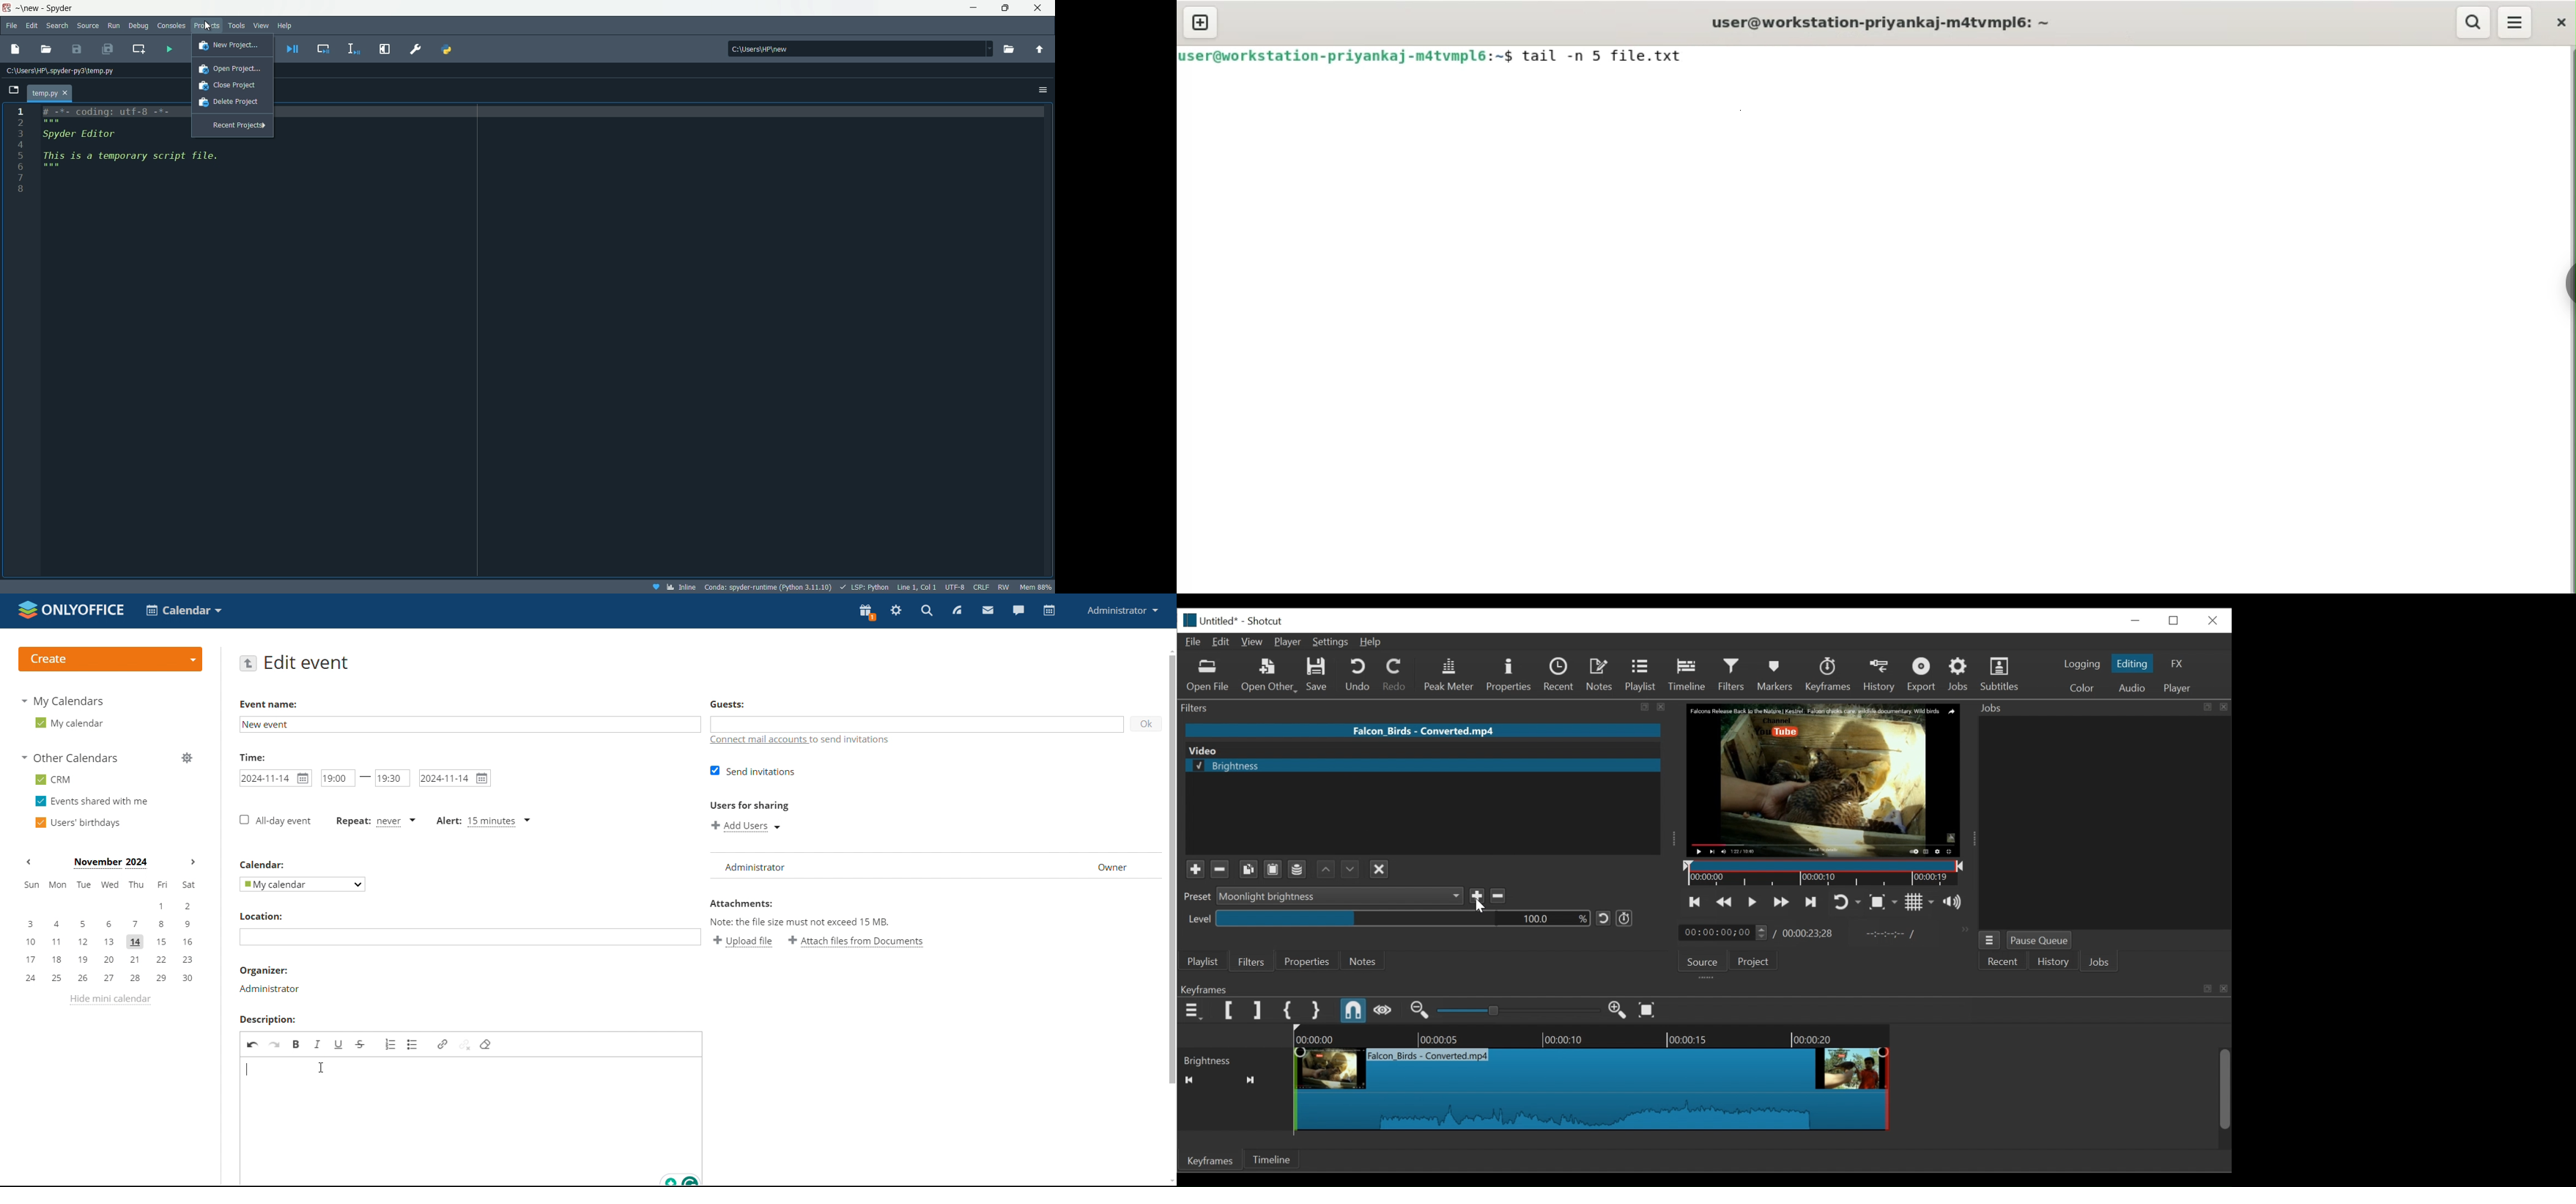 Image resolution: width=2576 pixels, height=1204 pixels. Describe the element at coordinates (1420, 1011) in the screenshot. I see `Zoom keyframe out` at that location.